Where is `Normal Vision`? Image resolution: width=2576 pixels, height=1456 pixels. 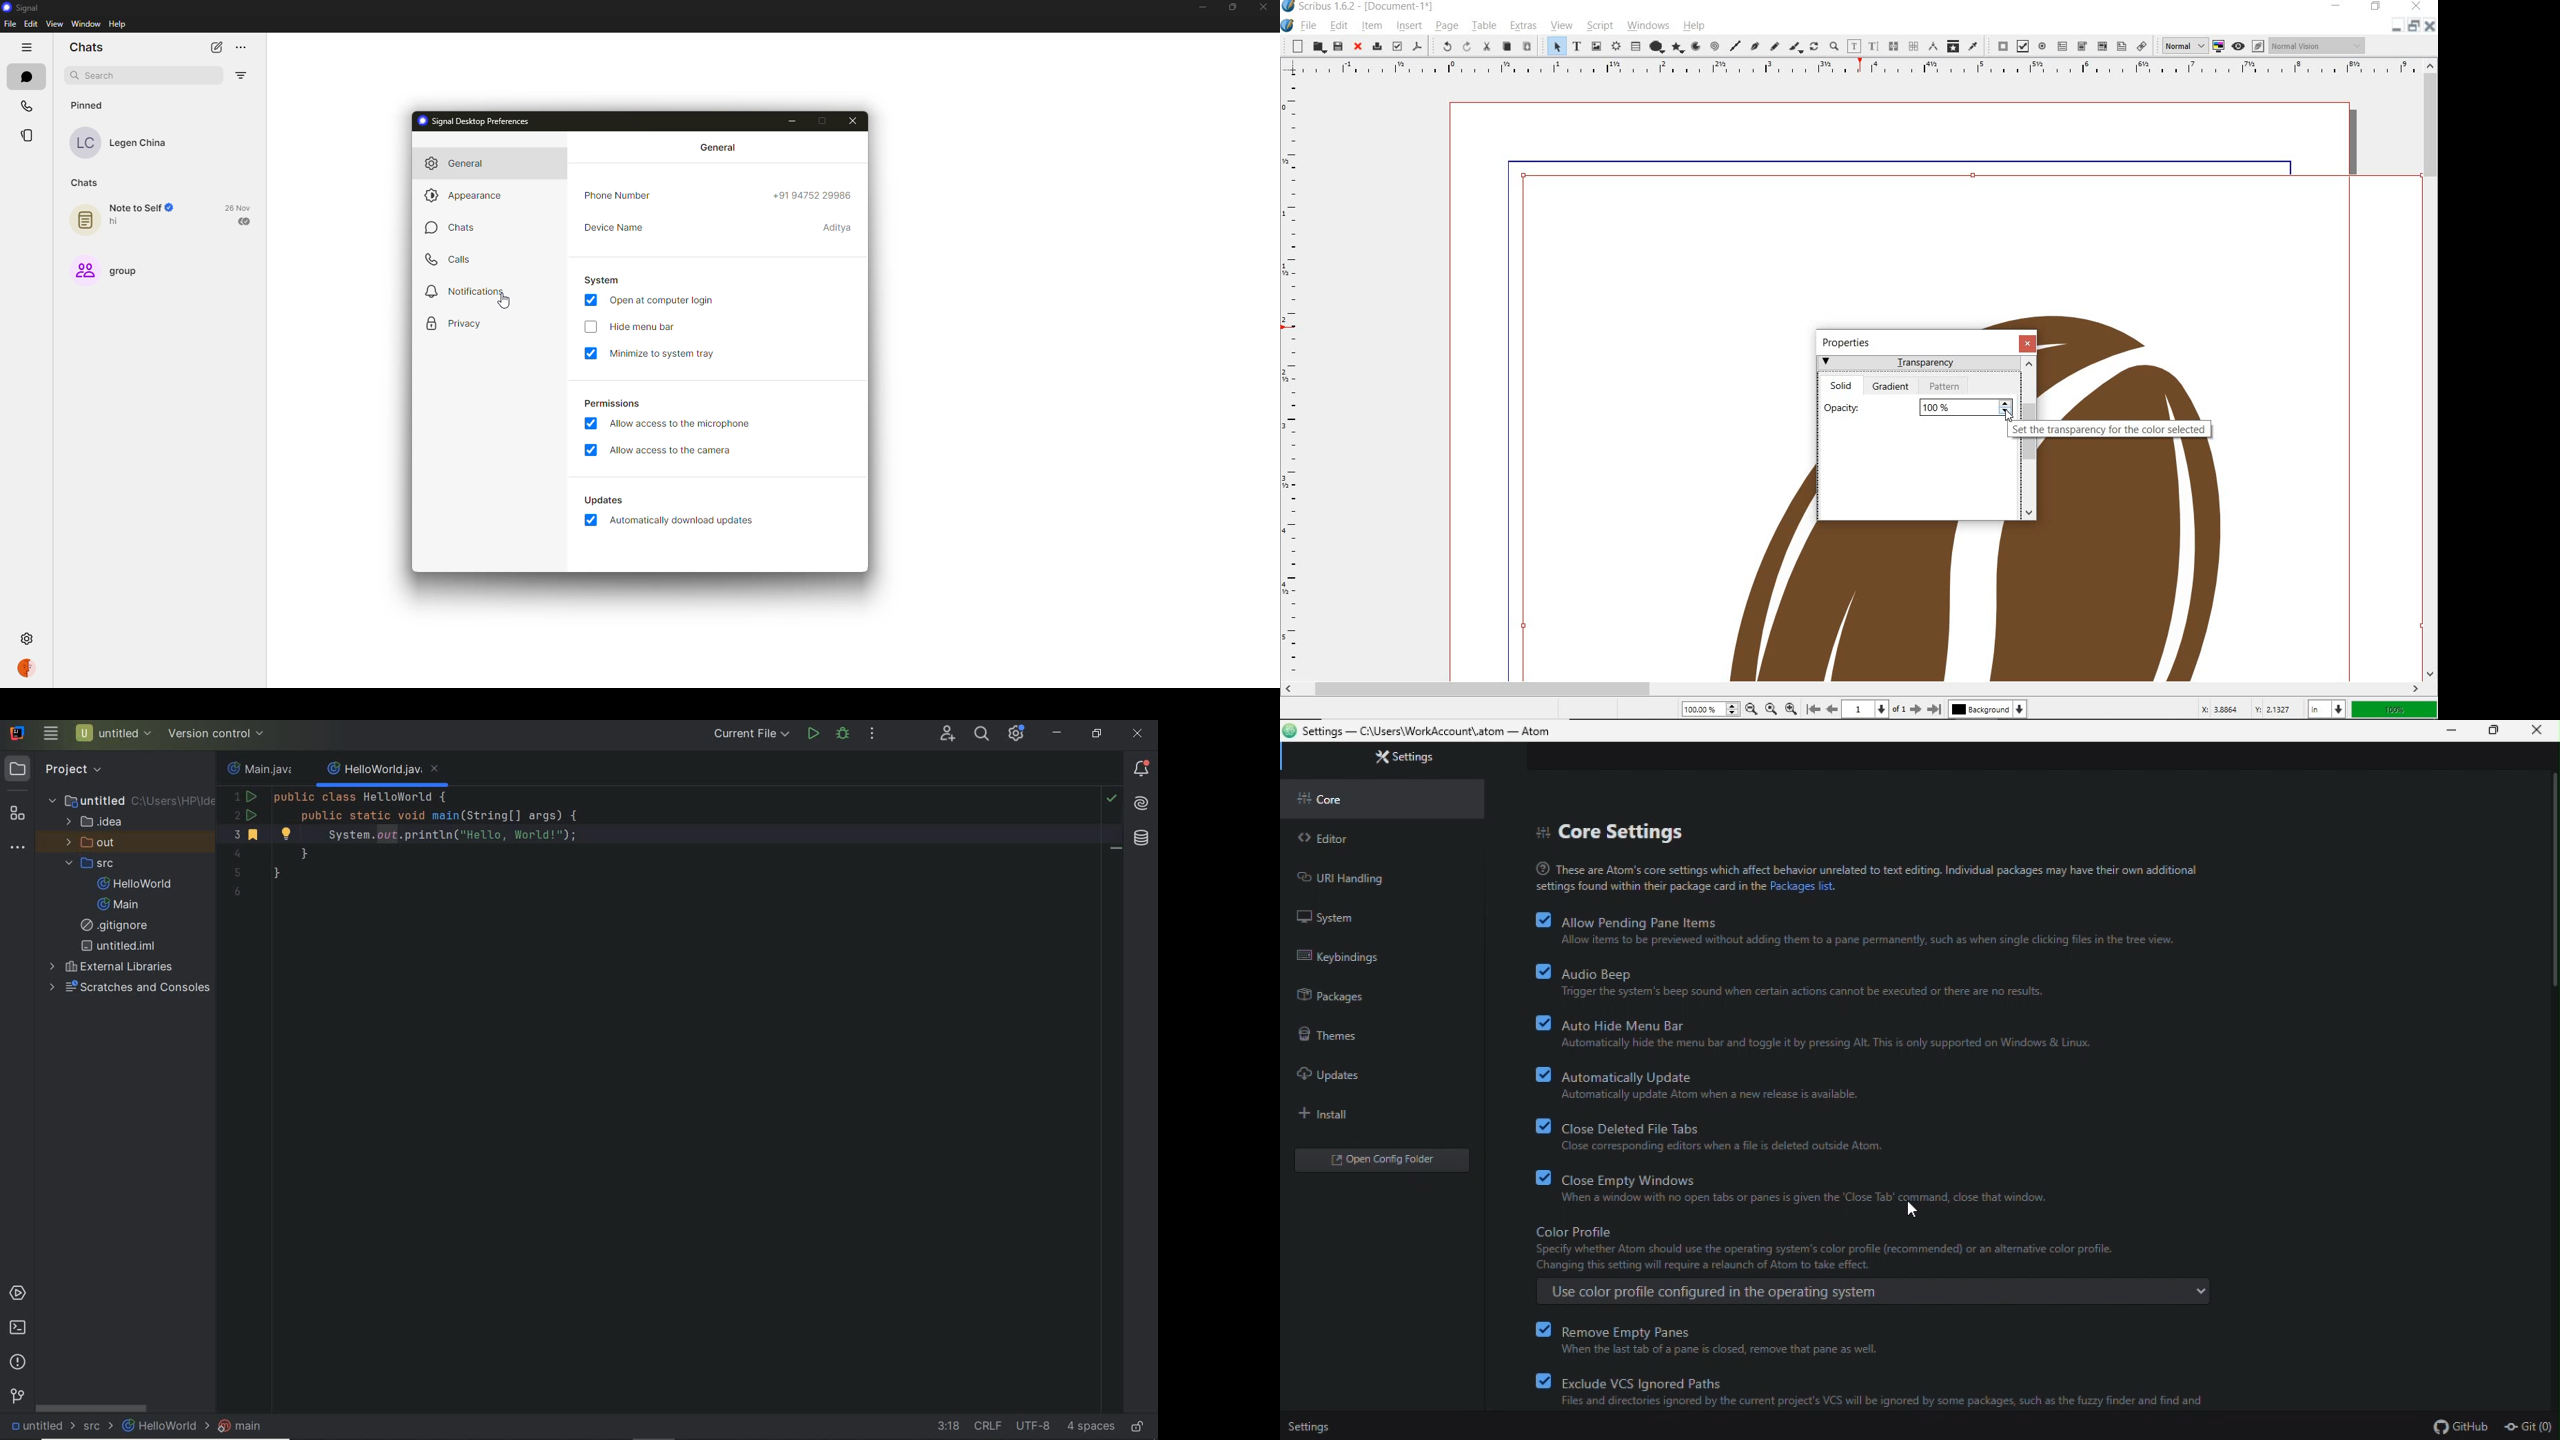
Normal Vision is located at coordinates (2319, 45).